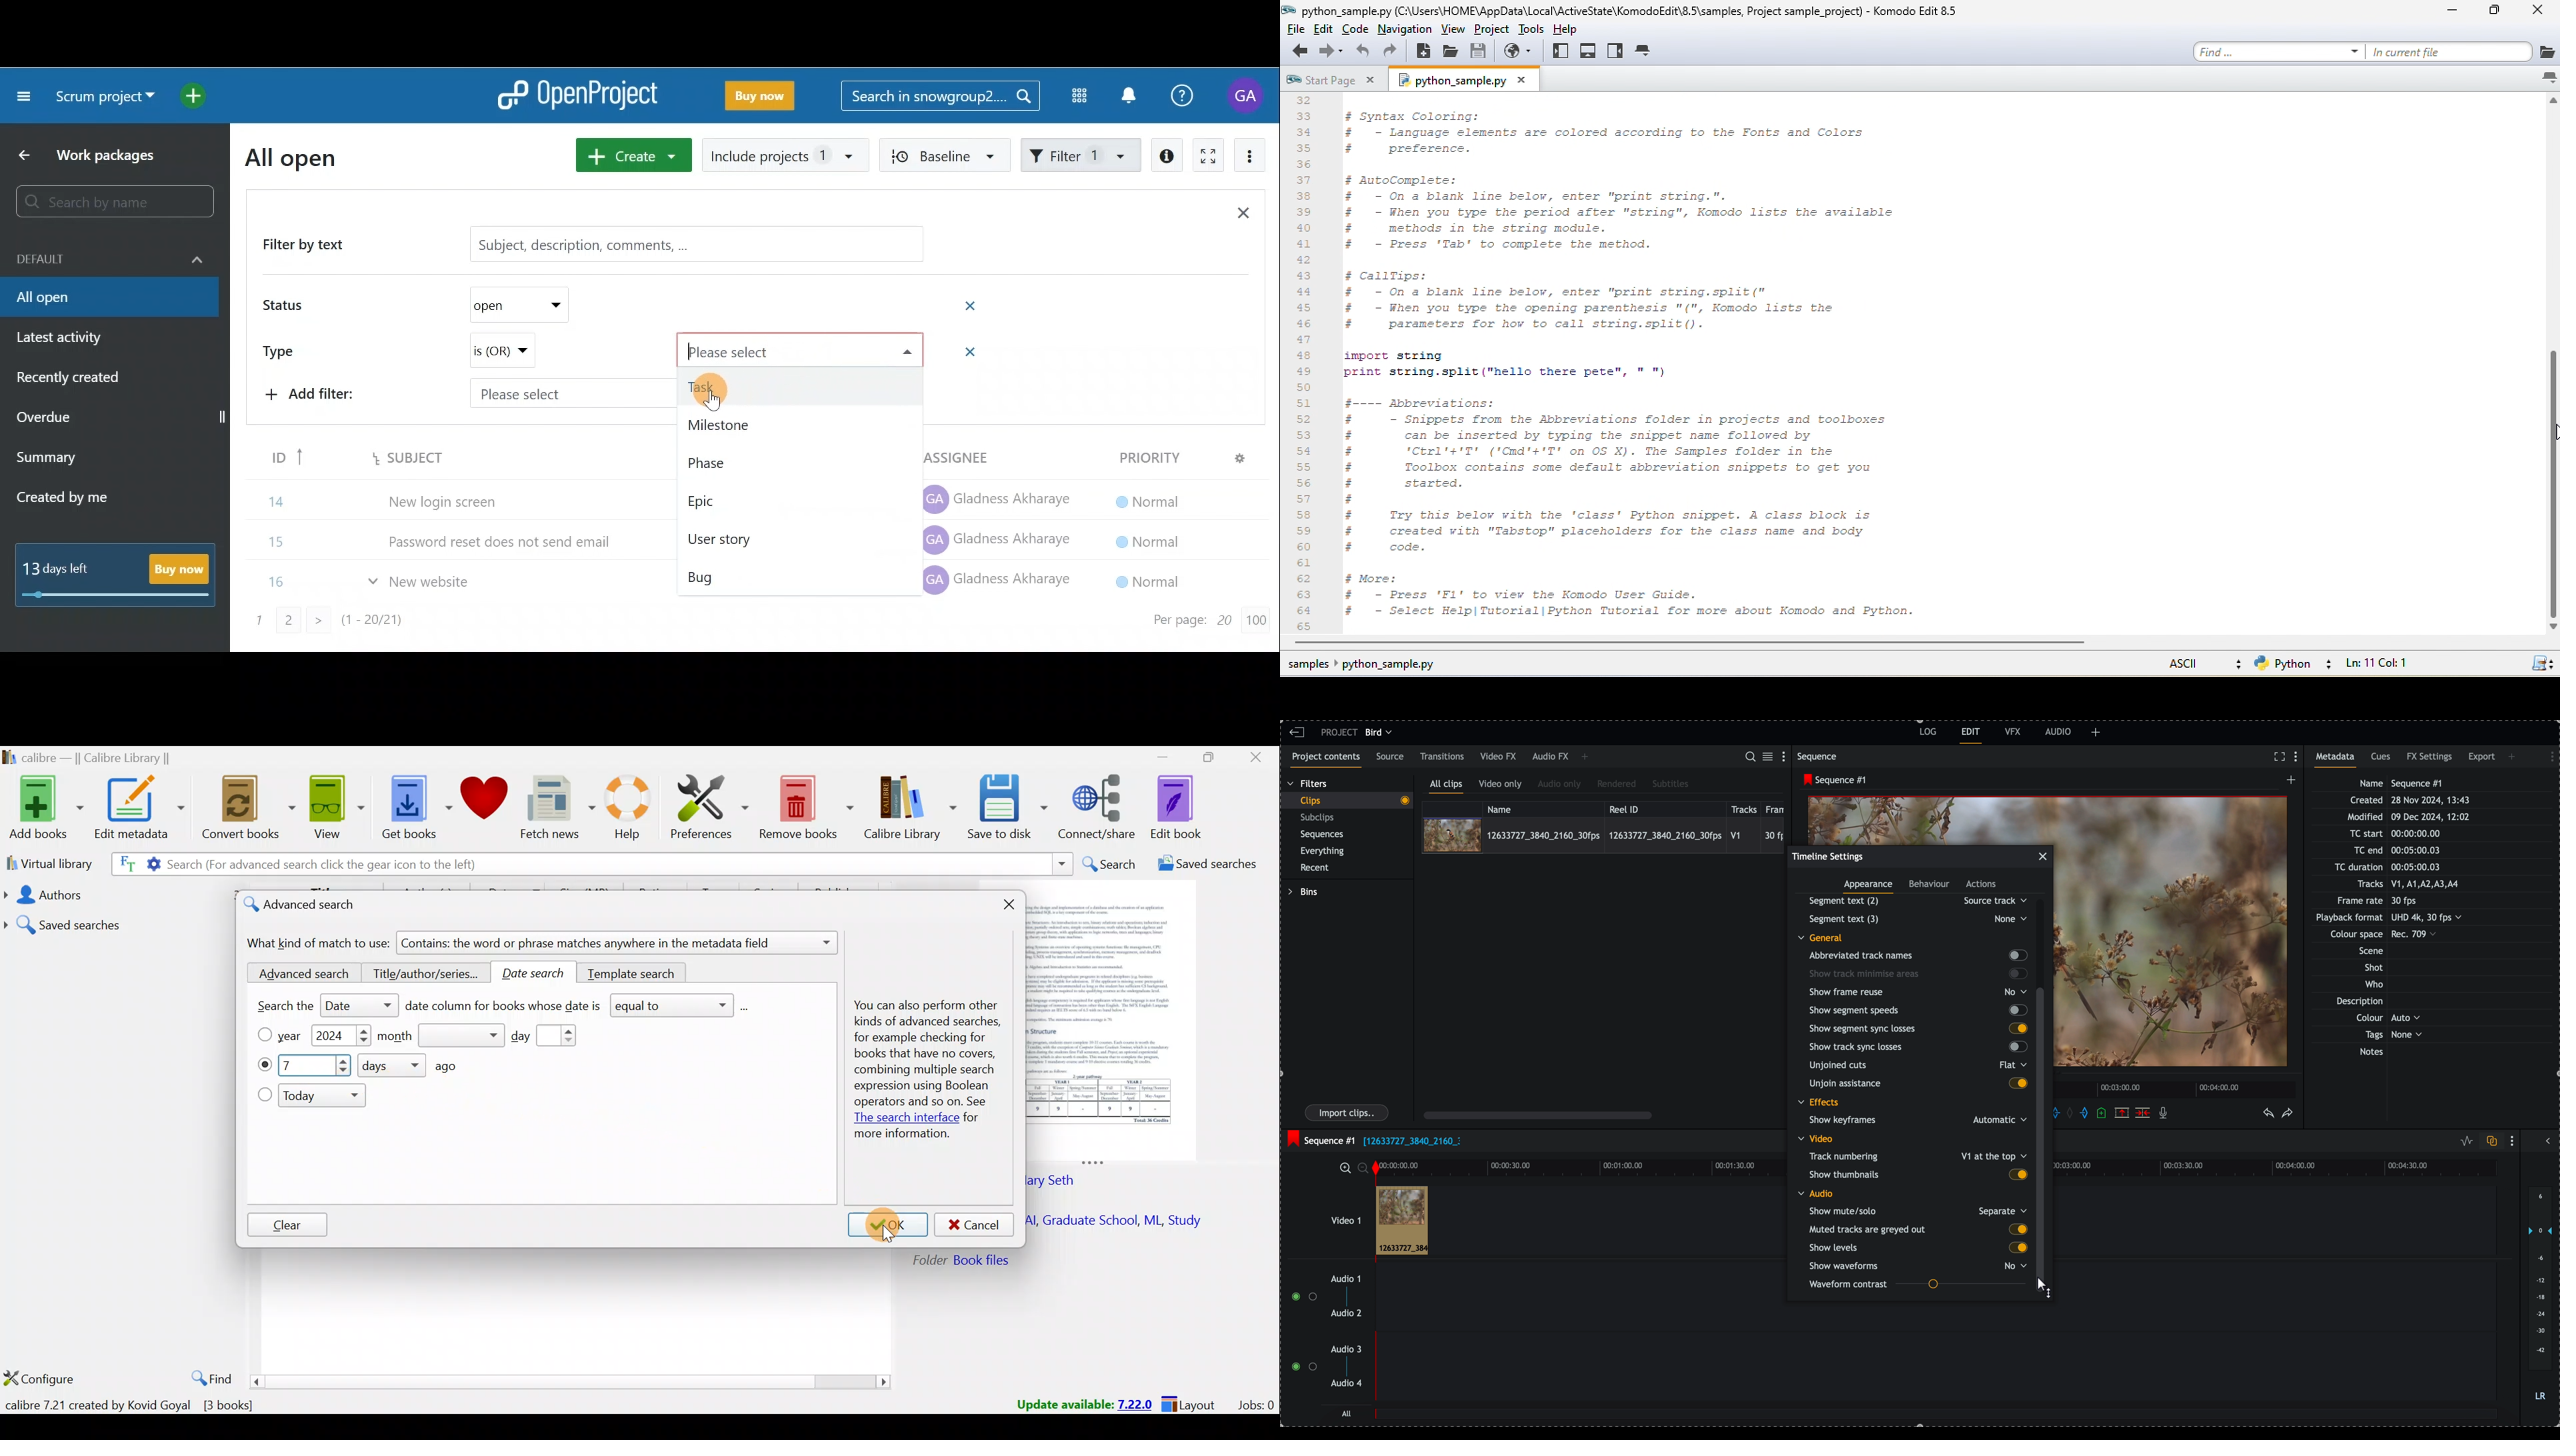 Image resolution: width=2576 pixels, height=1456 pixels. What do you see at coordinates (1009, 809) in the screenshot?
I see `Save to disk` at bounding box center [1009, 809].